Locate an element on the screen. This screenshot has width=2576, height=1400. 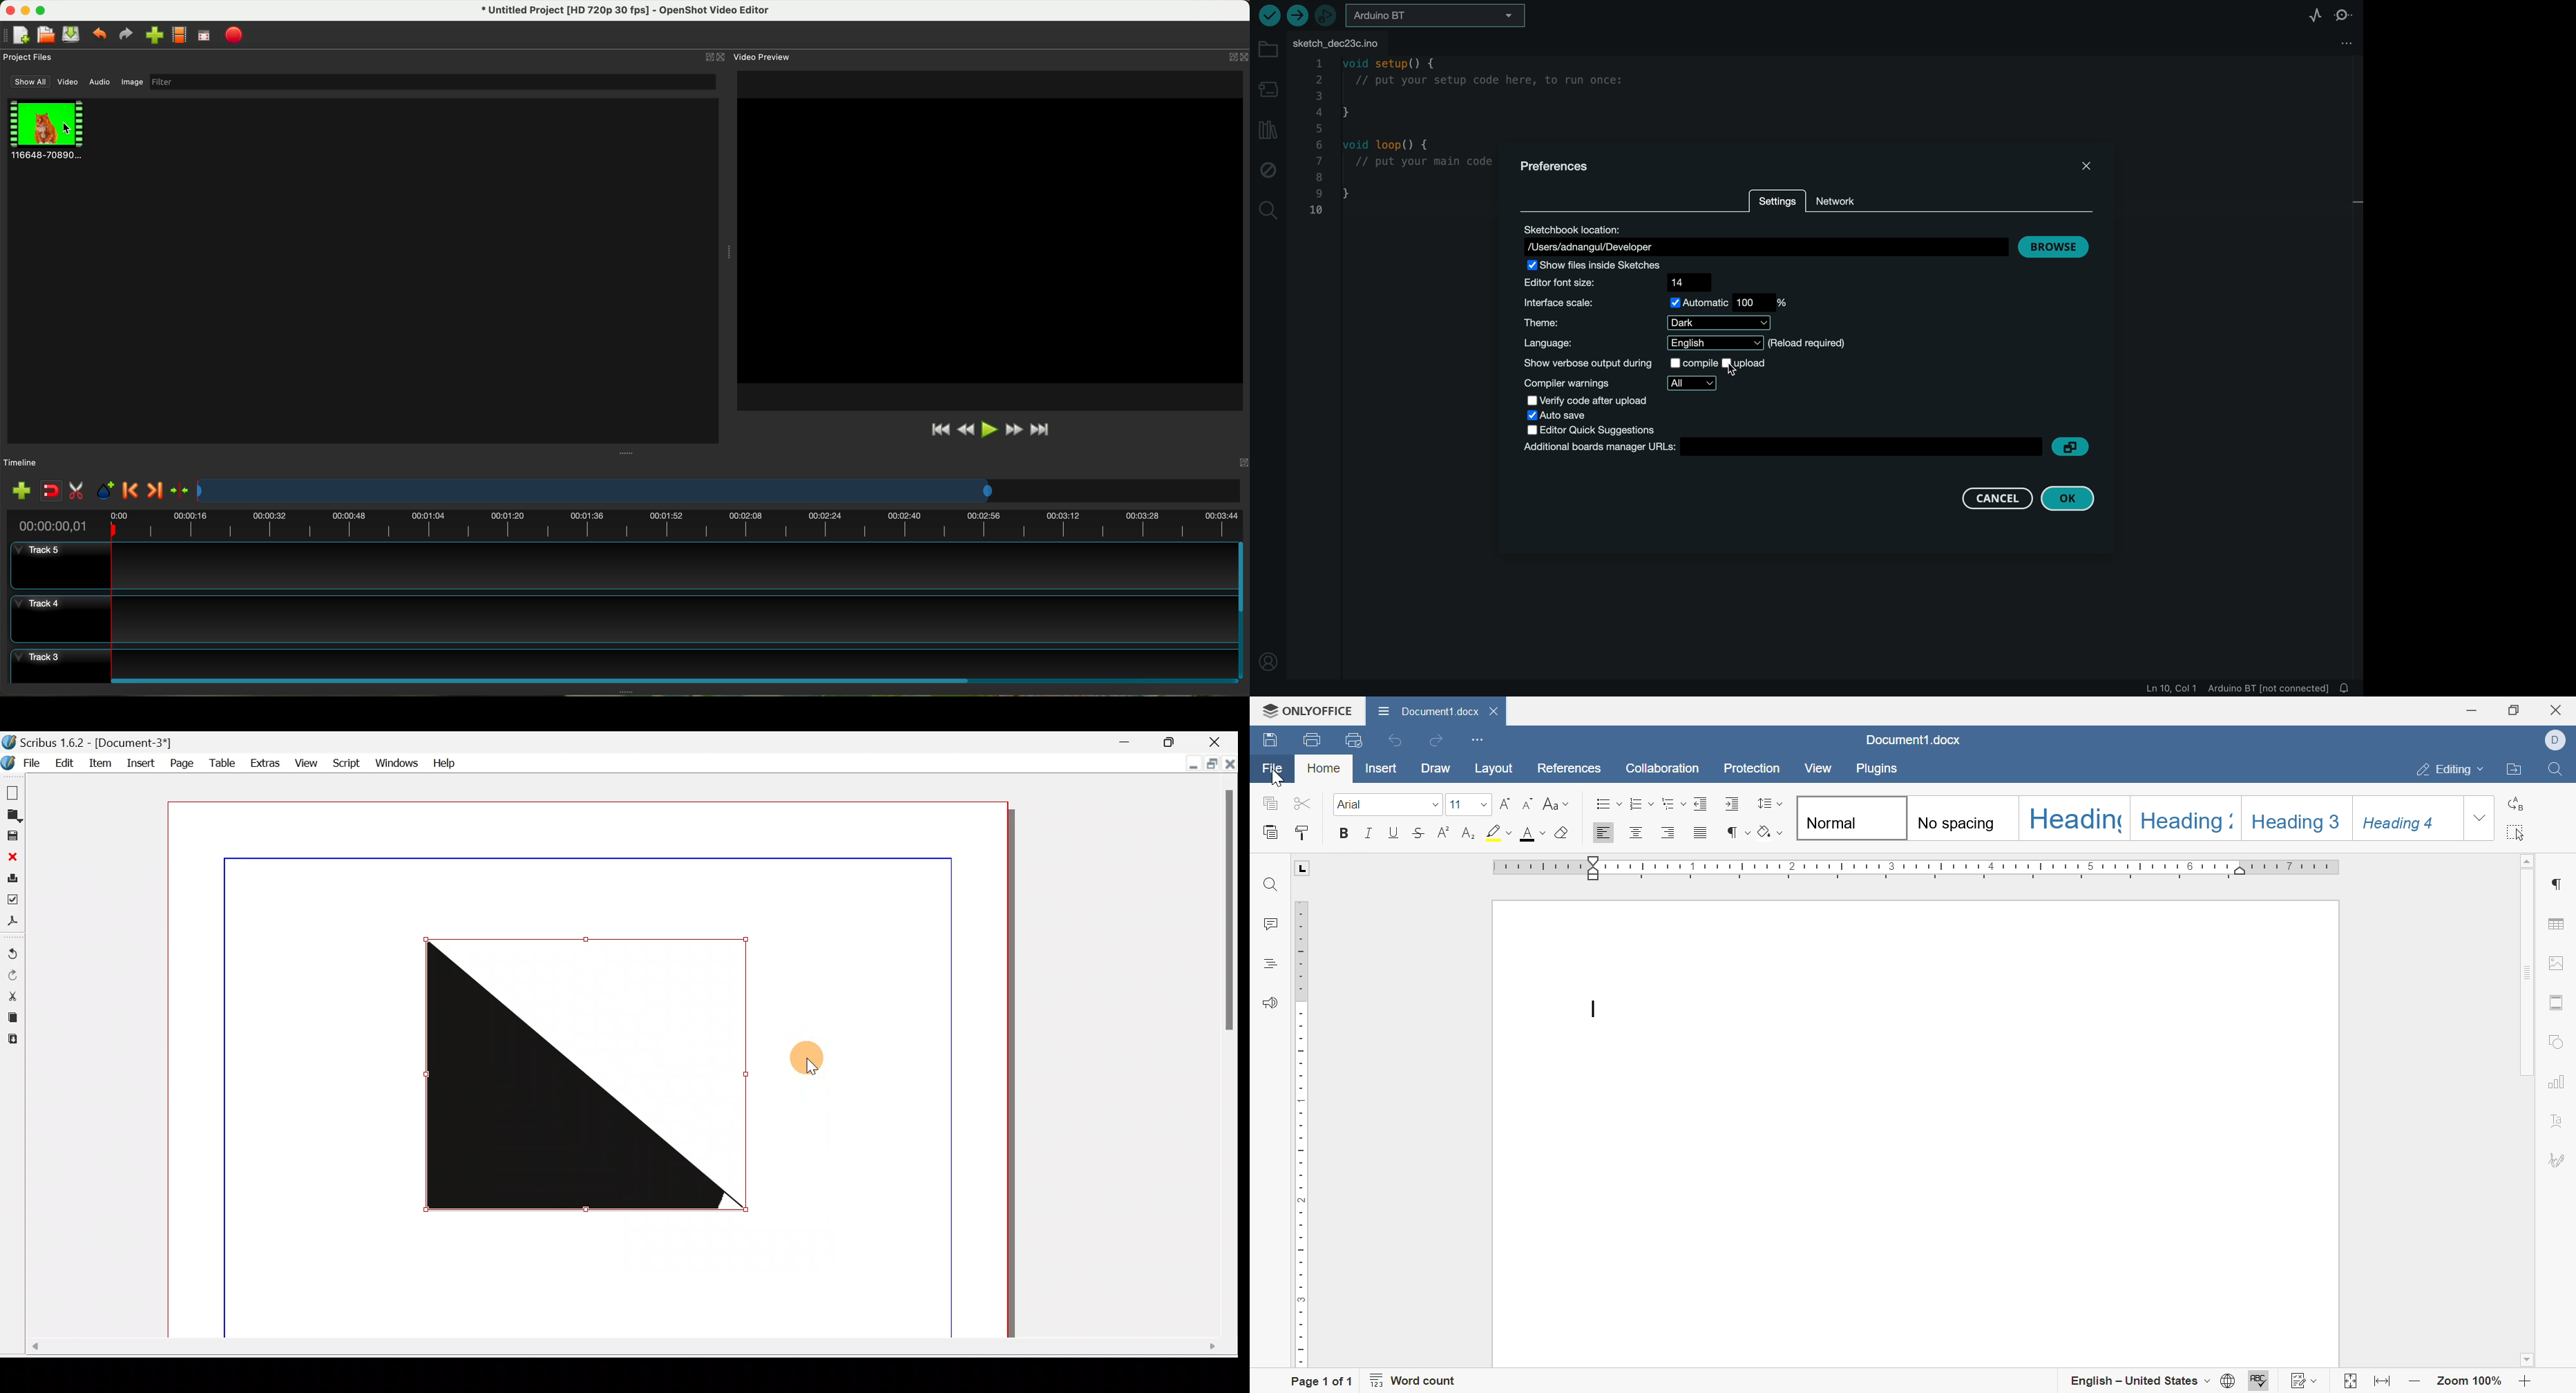
close is located at coordinates (1236, 59).